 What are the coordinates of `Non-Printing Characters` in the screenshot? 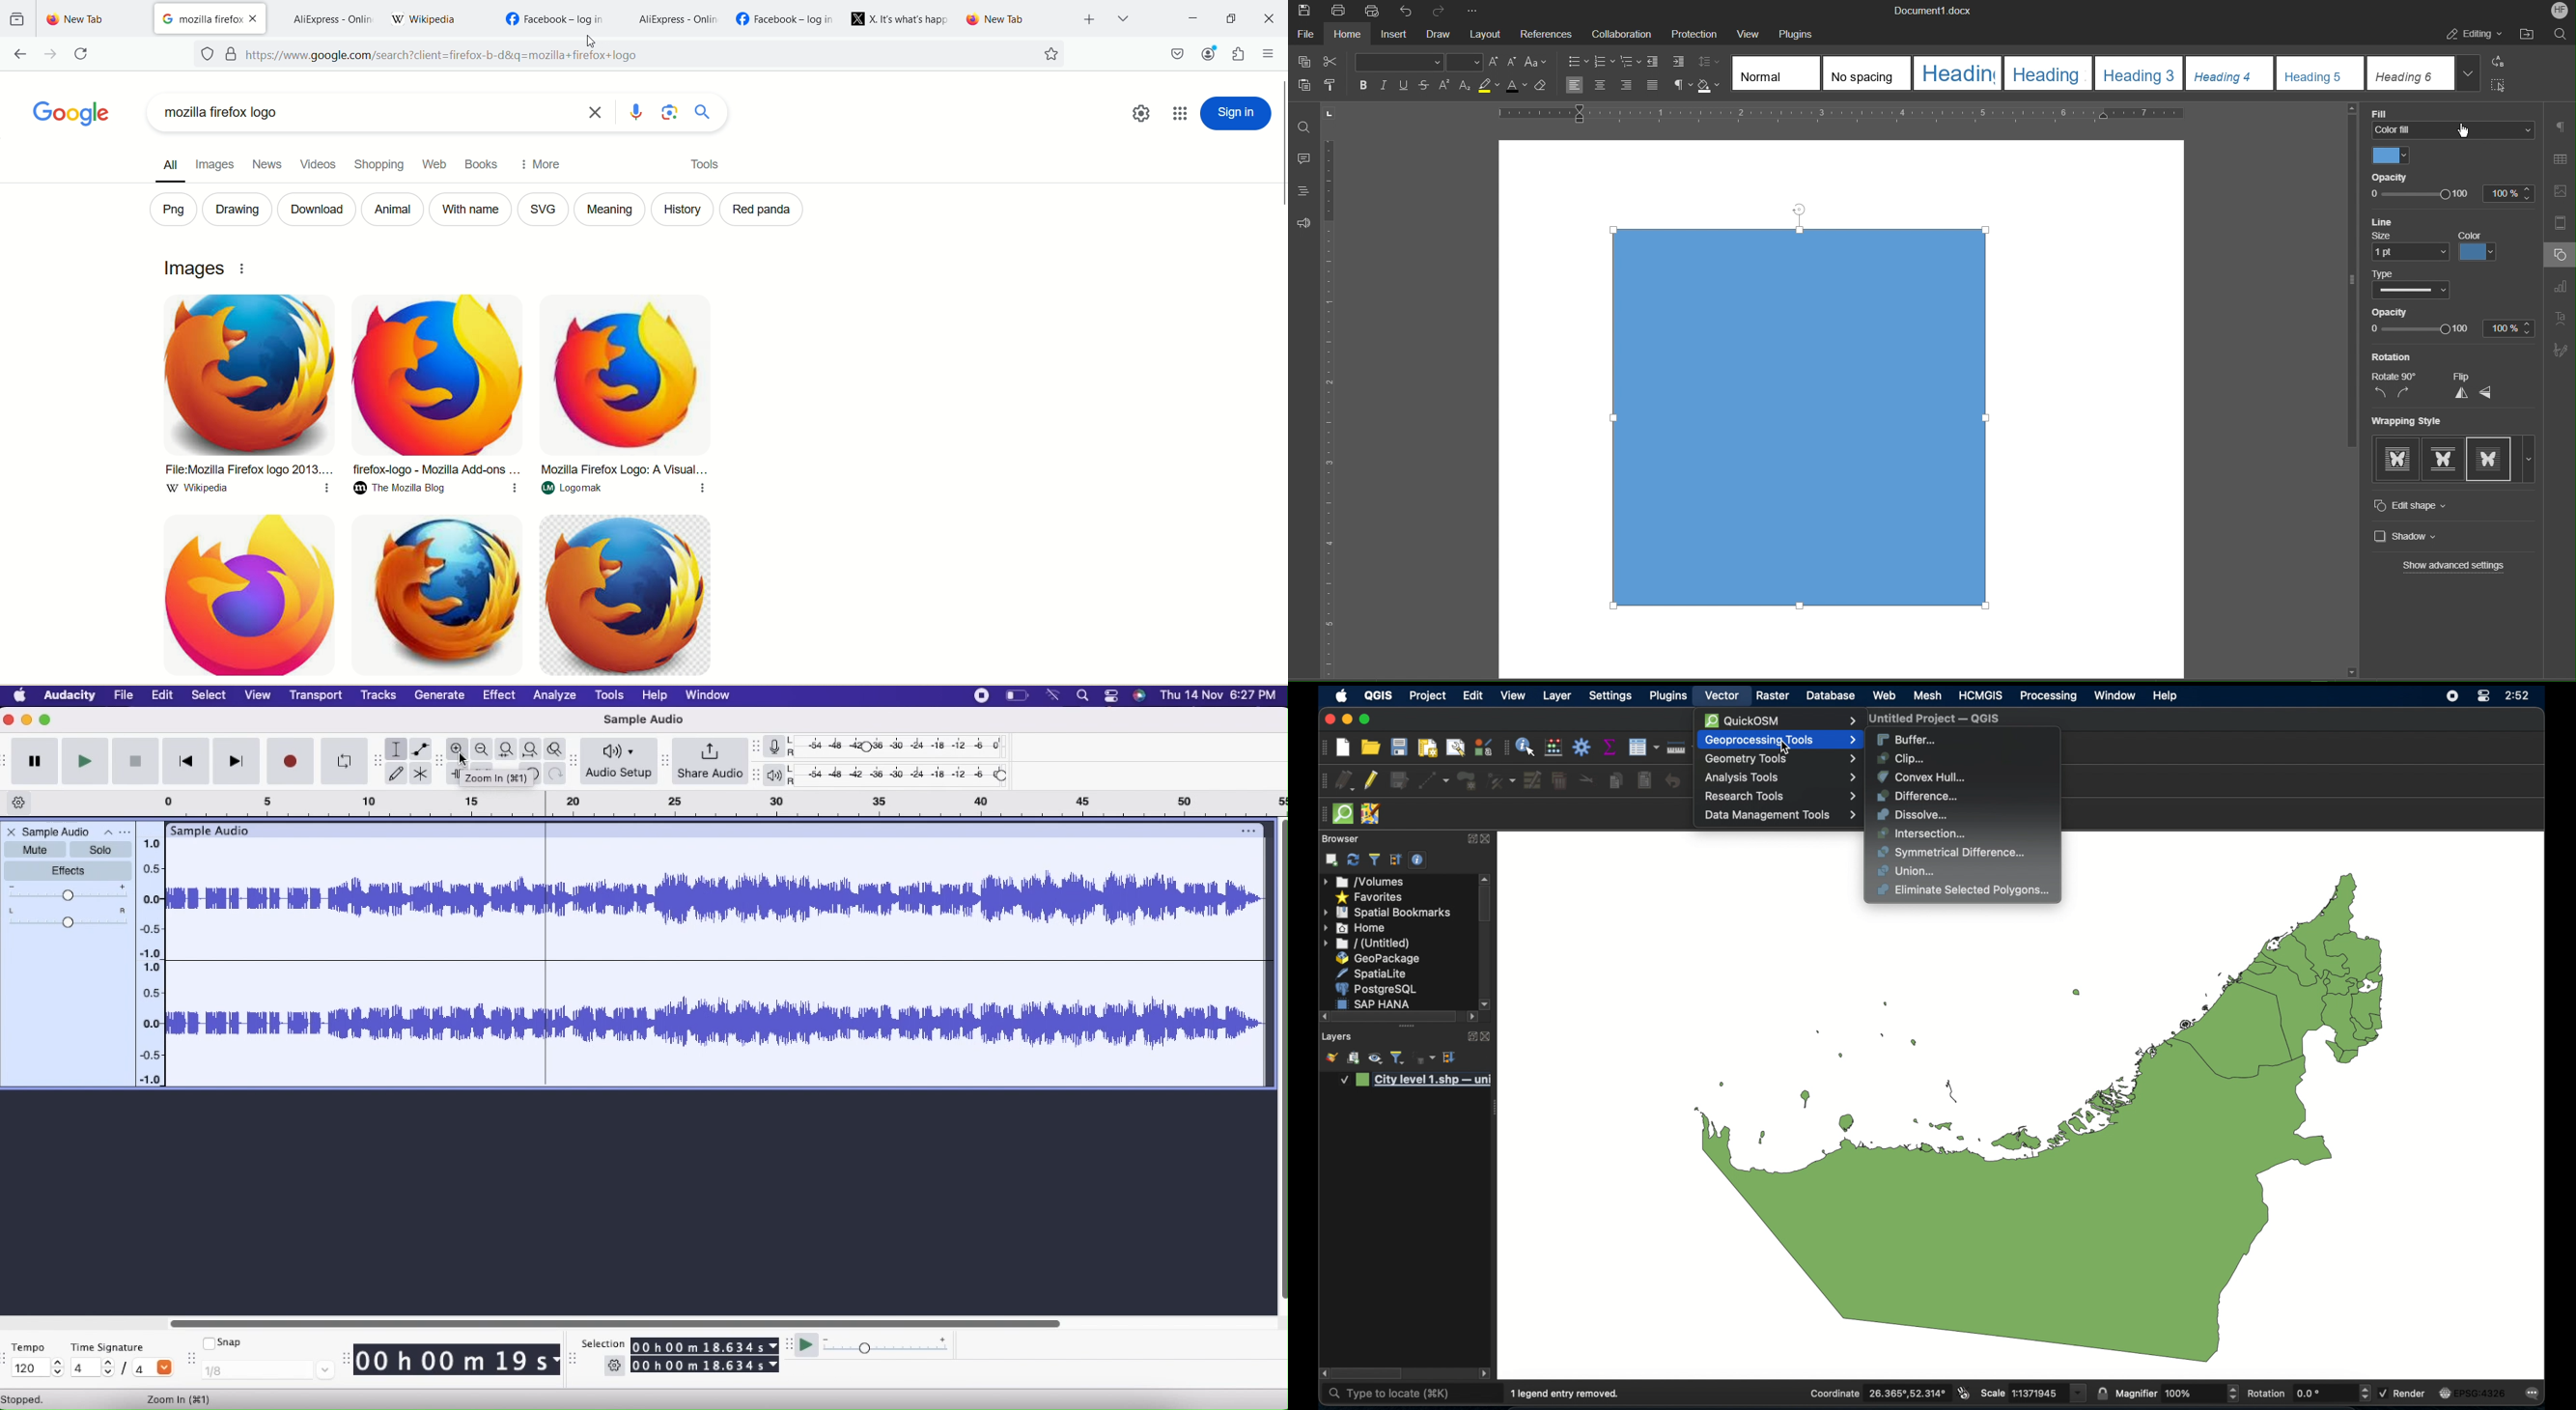 It's located at (1682, 86).